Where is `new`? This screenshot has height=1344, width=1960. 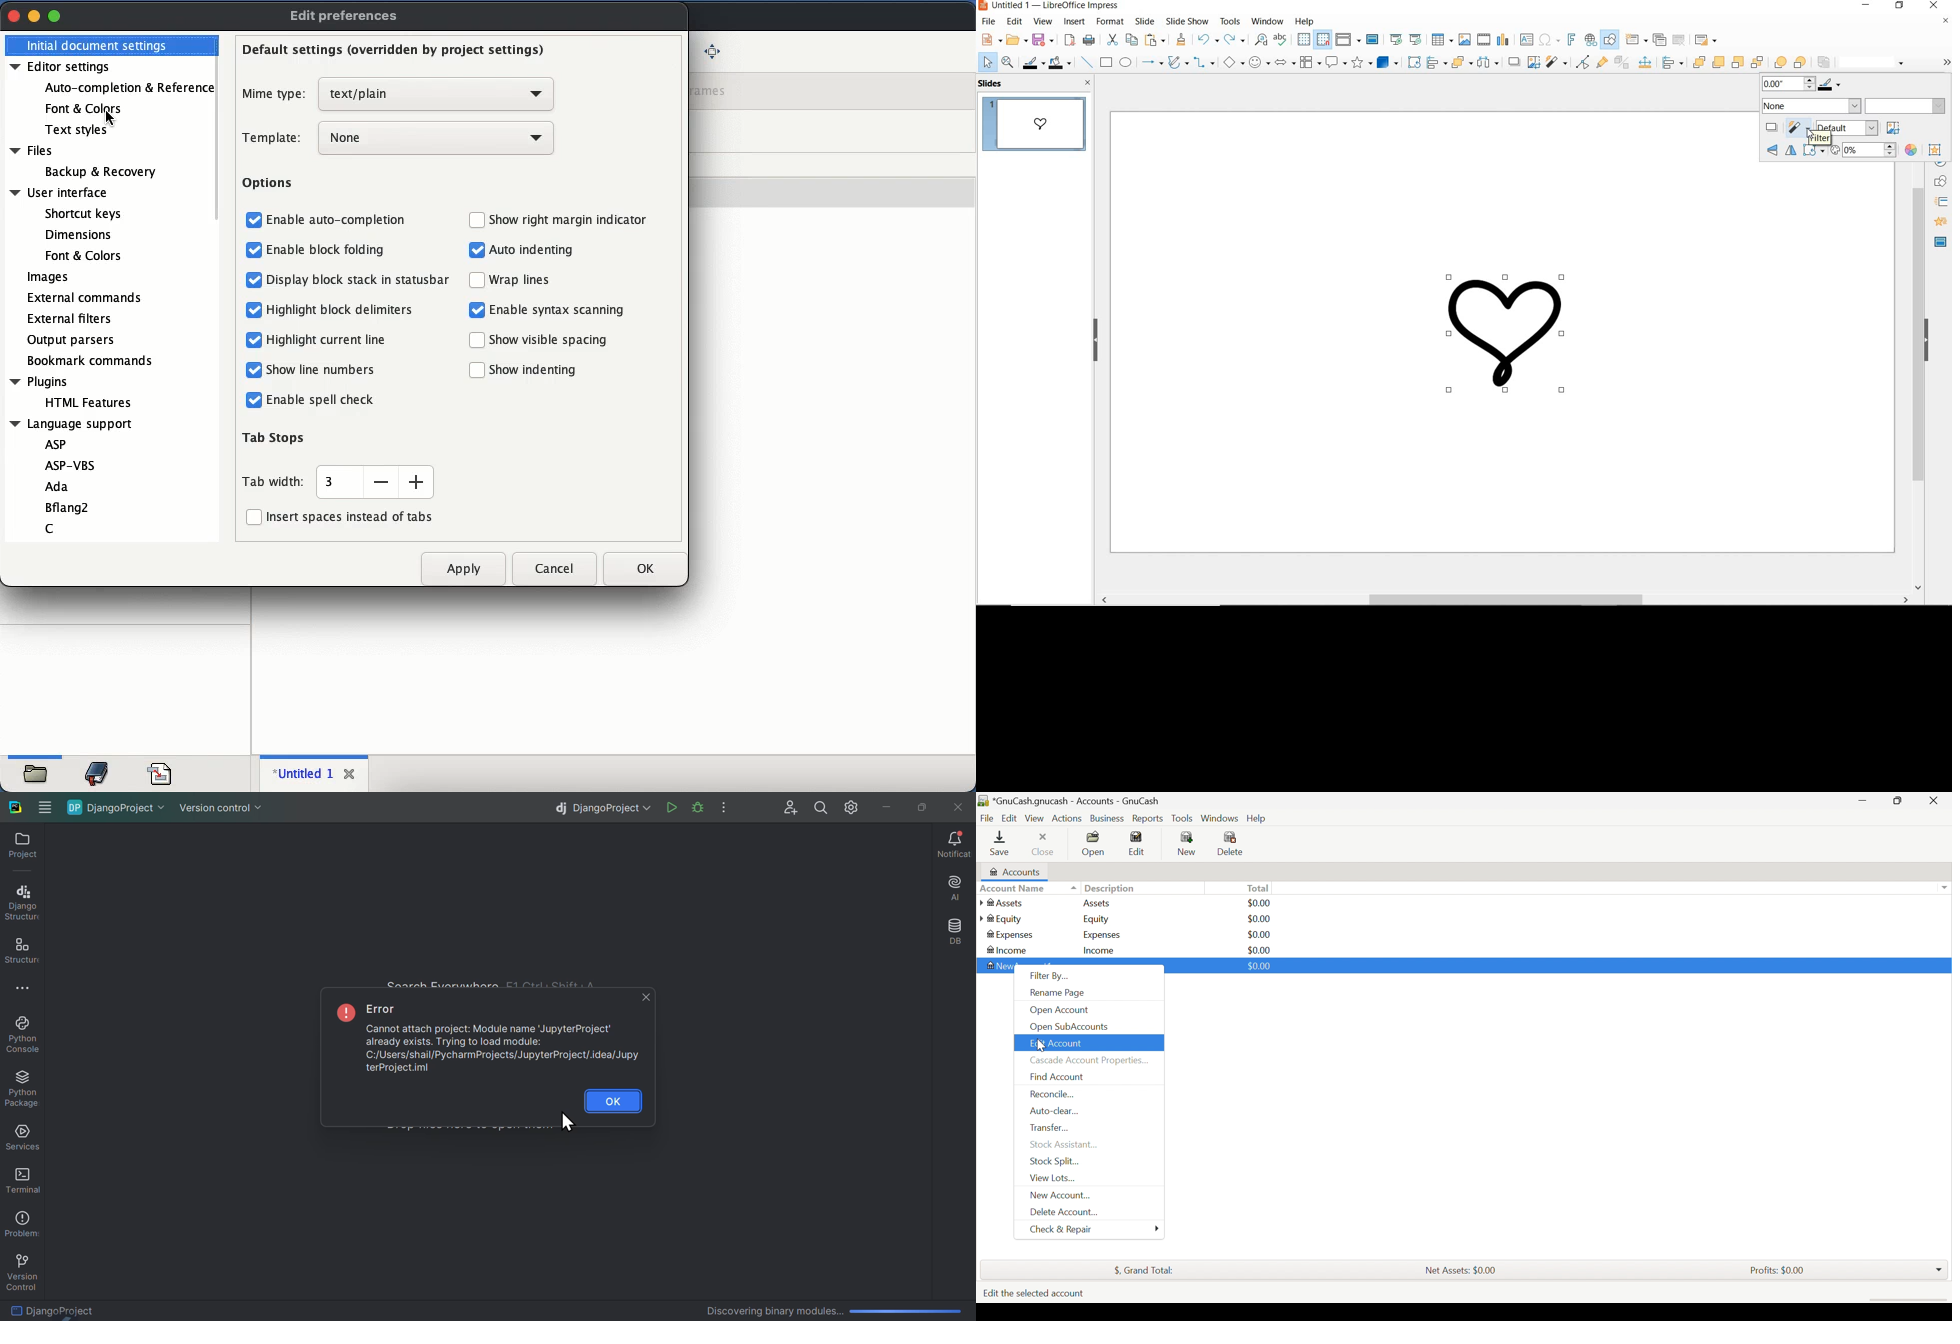 new is located at coordinates (989, 40).